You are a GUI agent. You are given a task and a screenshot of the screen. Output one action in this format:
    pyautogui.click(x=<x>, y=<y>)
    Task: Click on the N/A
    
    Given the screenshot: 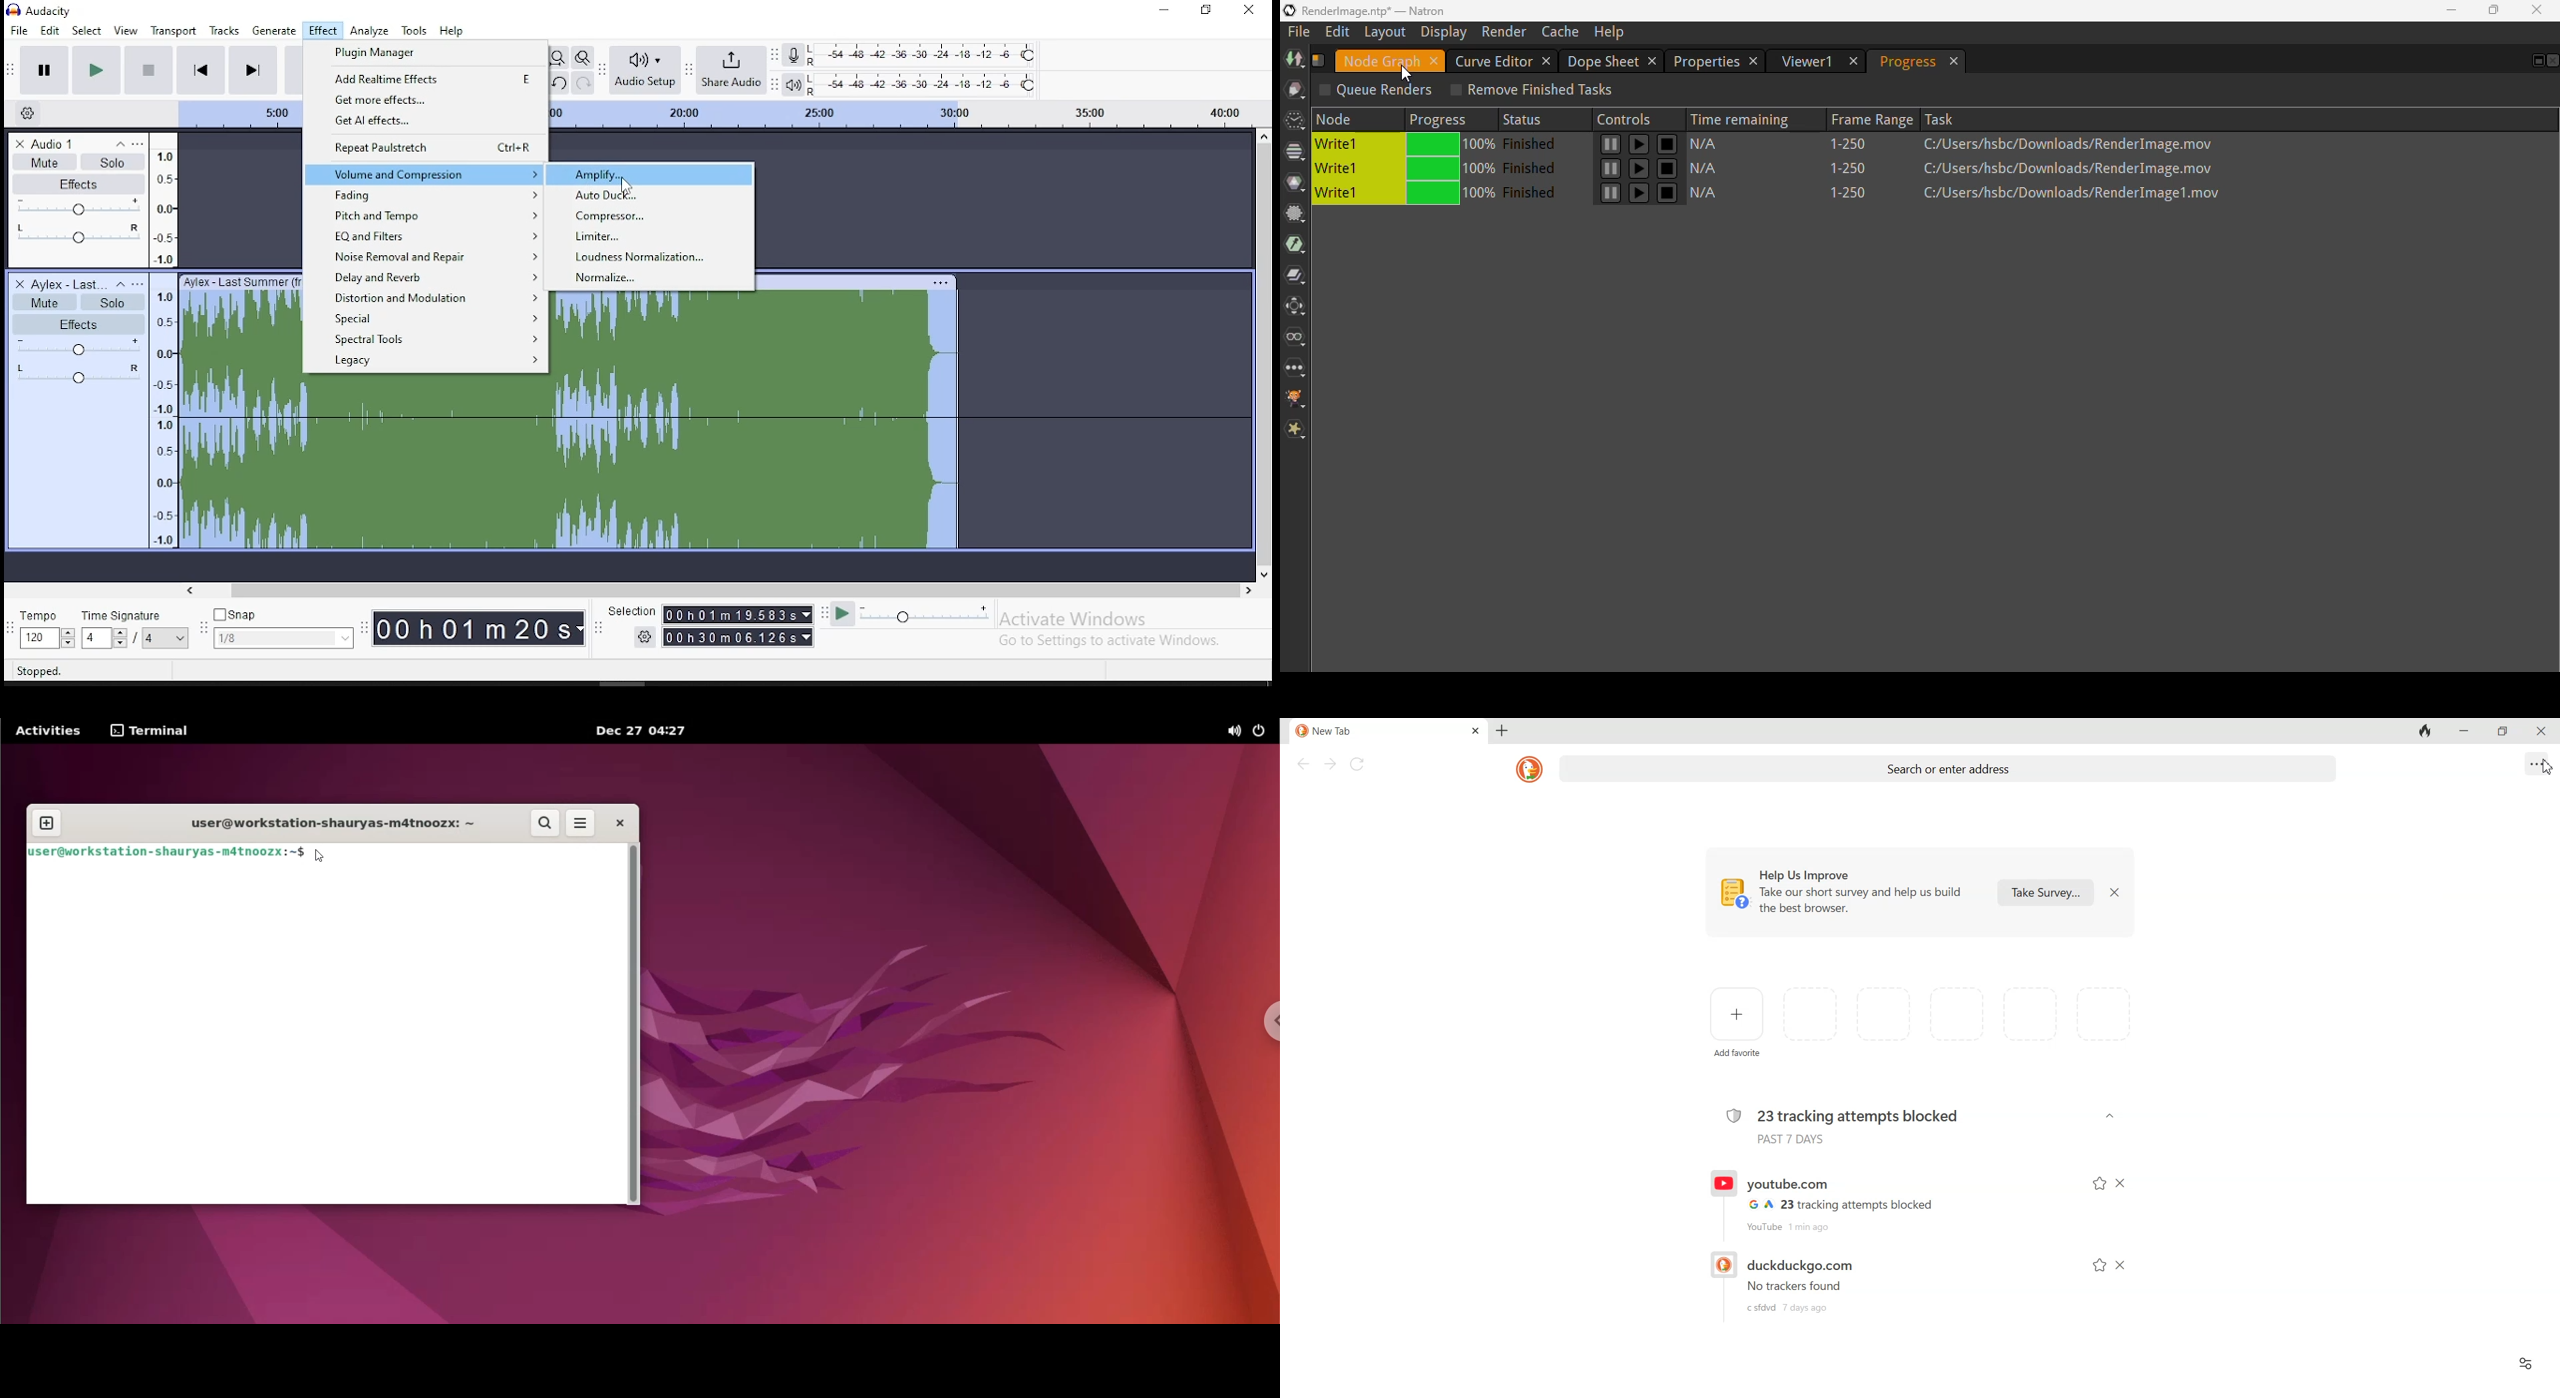 What is the action you would take?
    pyautogui.click(x=1711, y=194)
    